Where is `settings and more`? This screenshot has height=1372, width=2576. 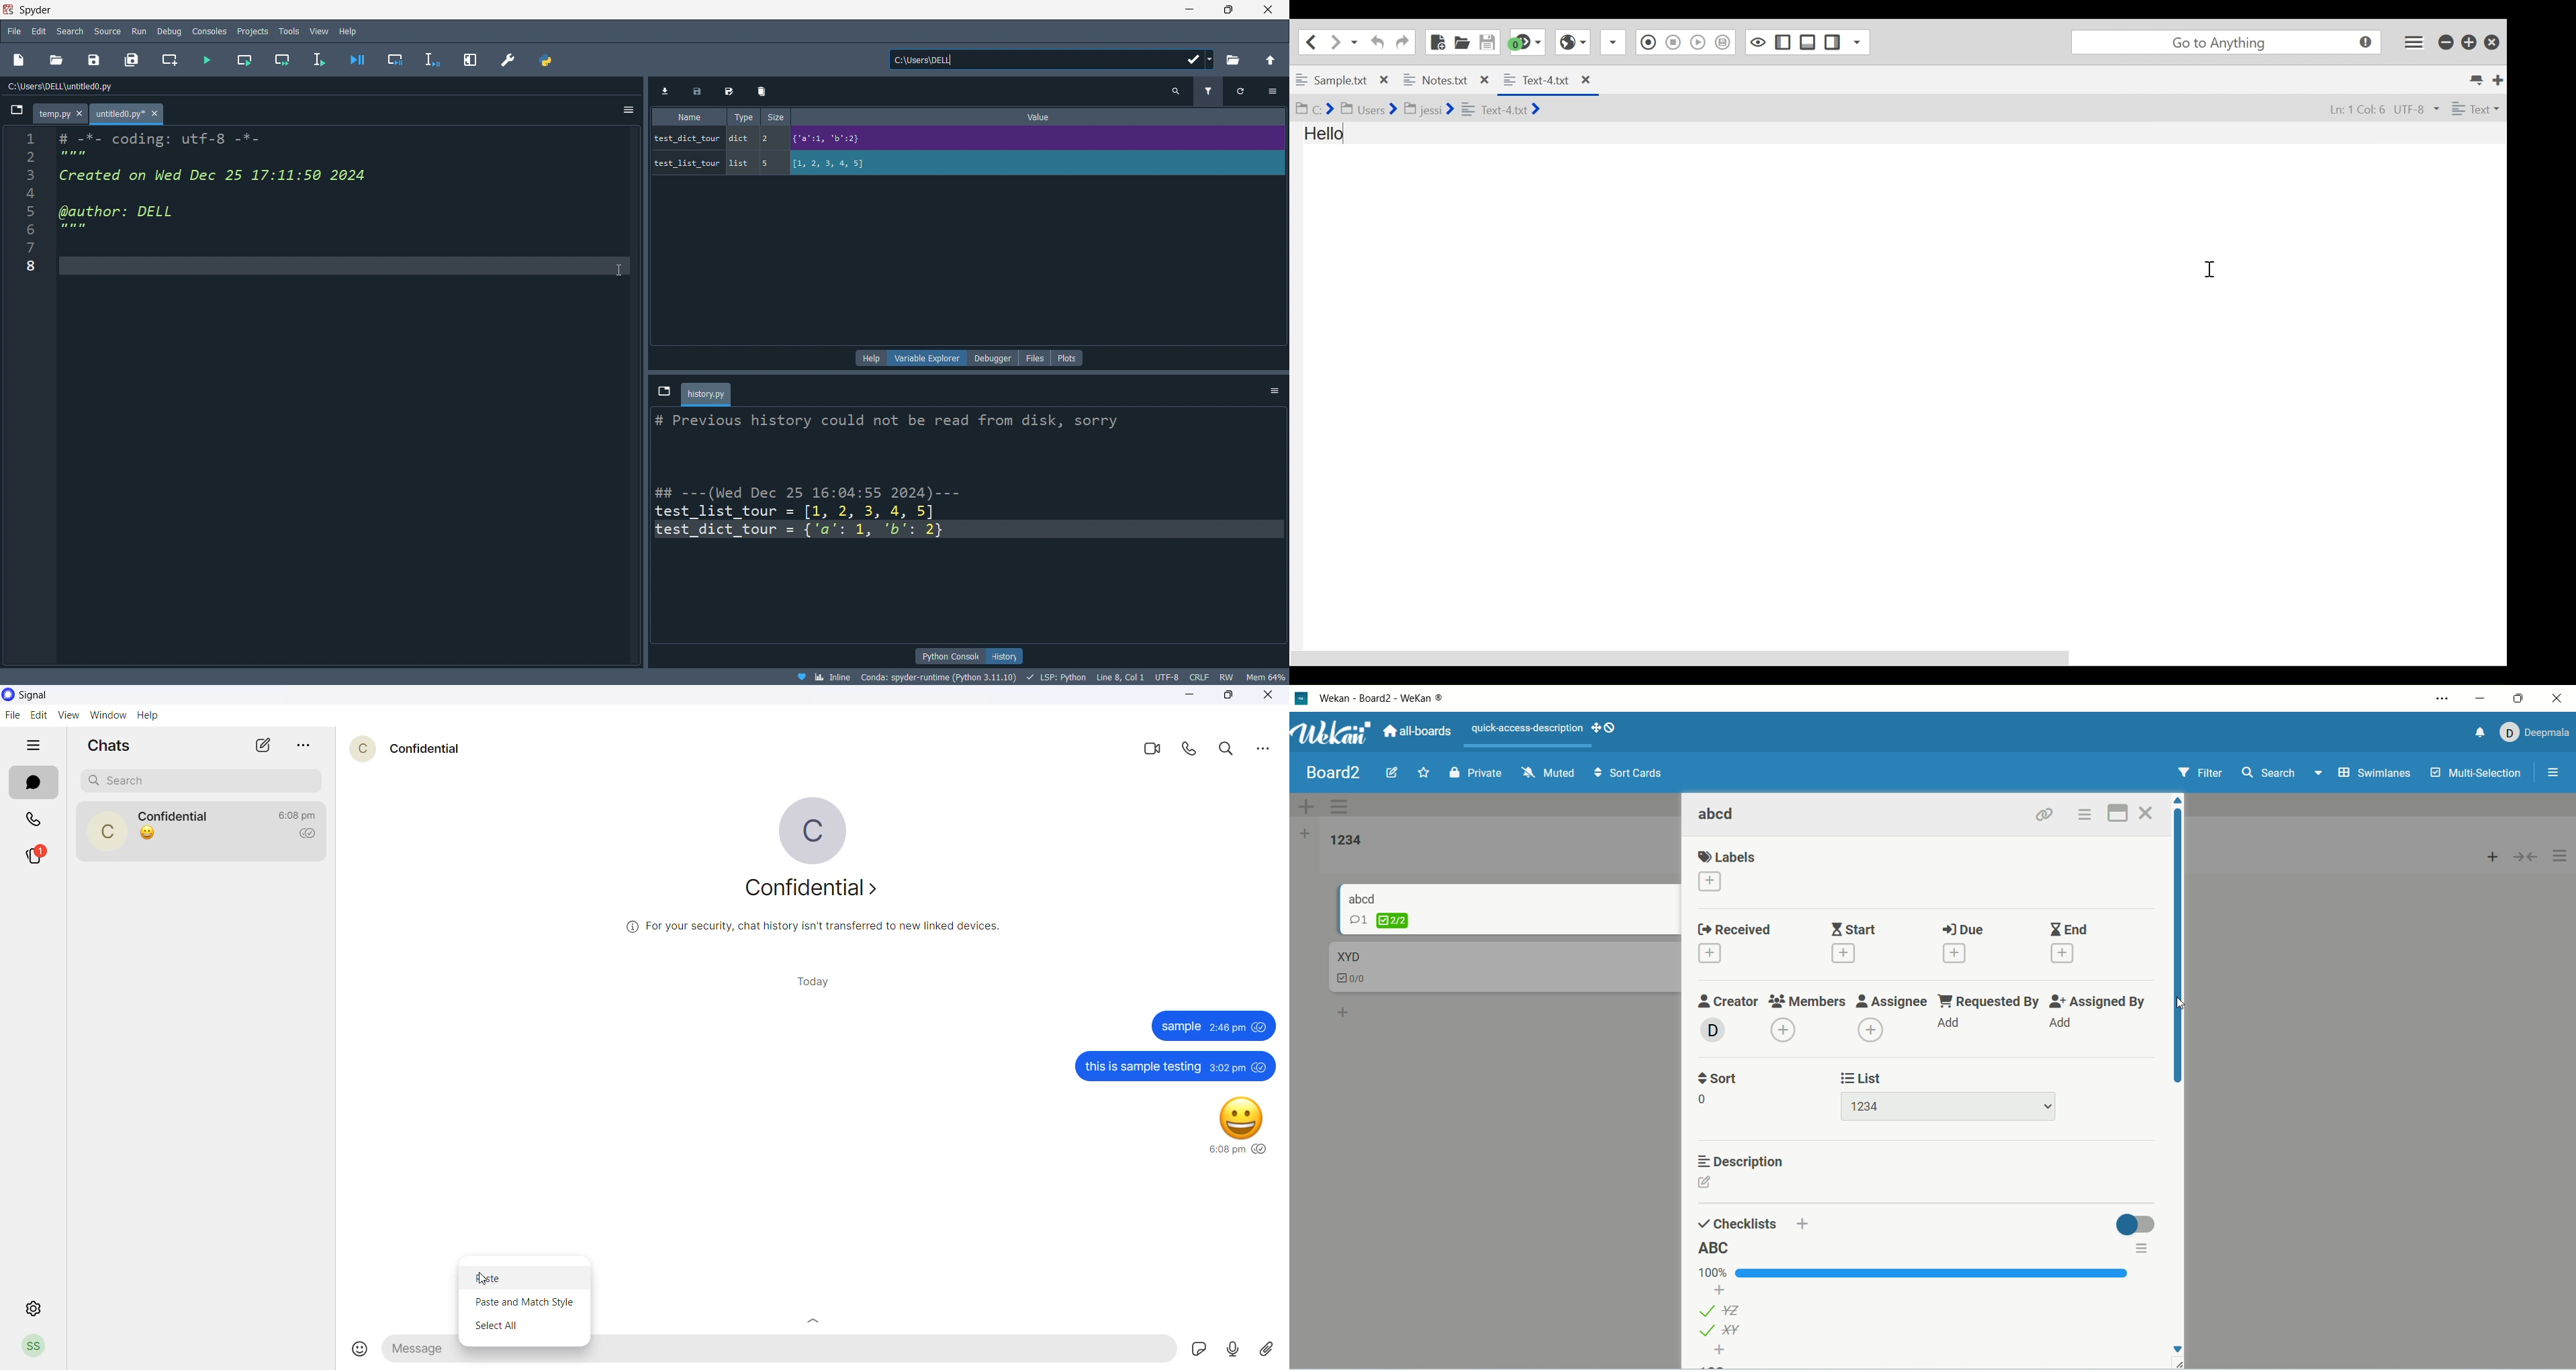 settings and more is located at coordinates (2442, 700).